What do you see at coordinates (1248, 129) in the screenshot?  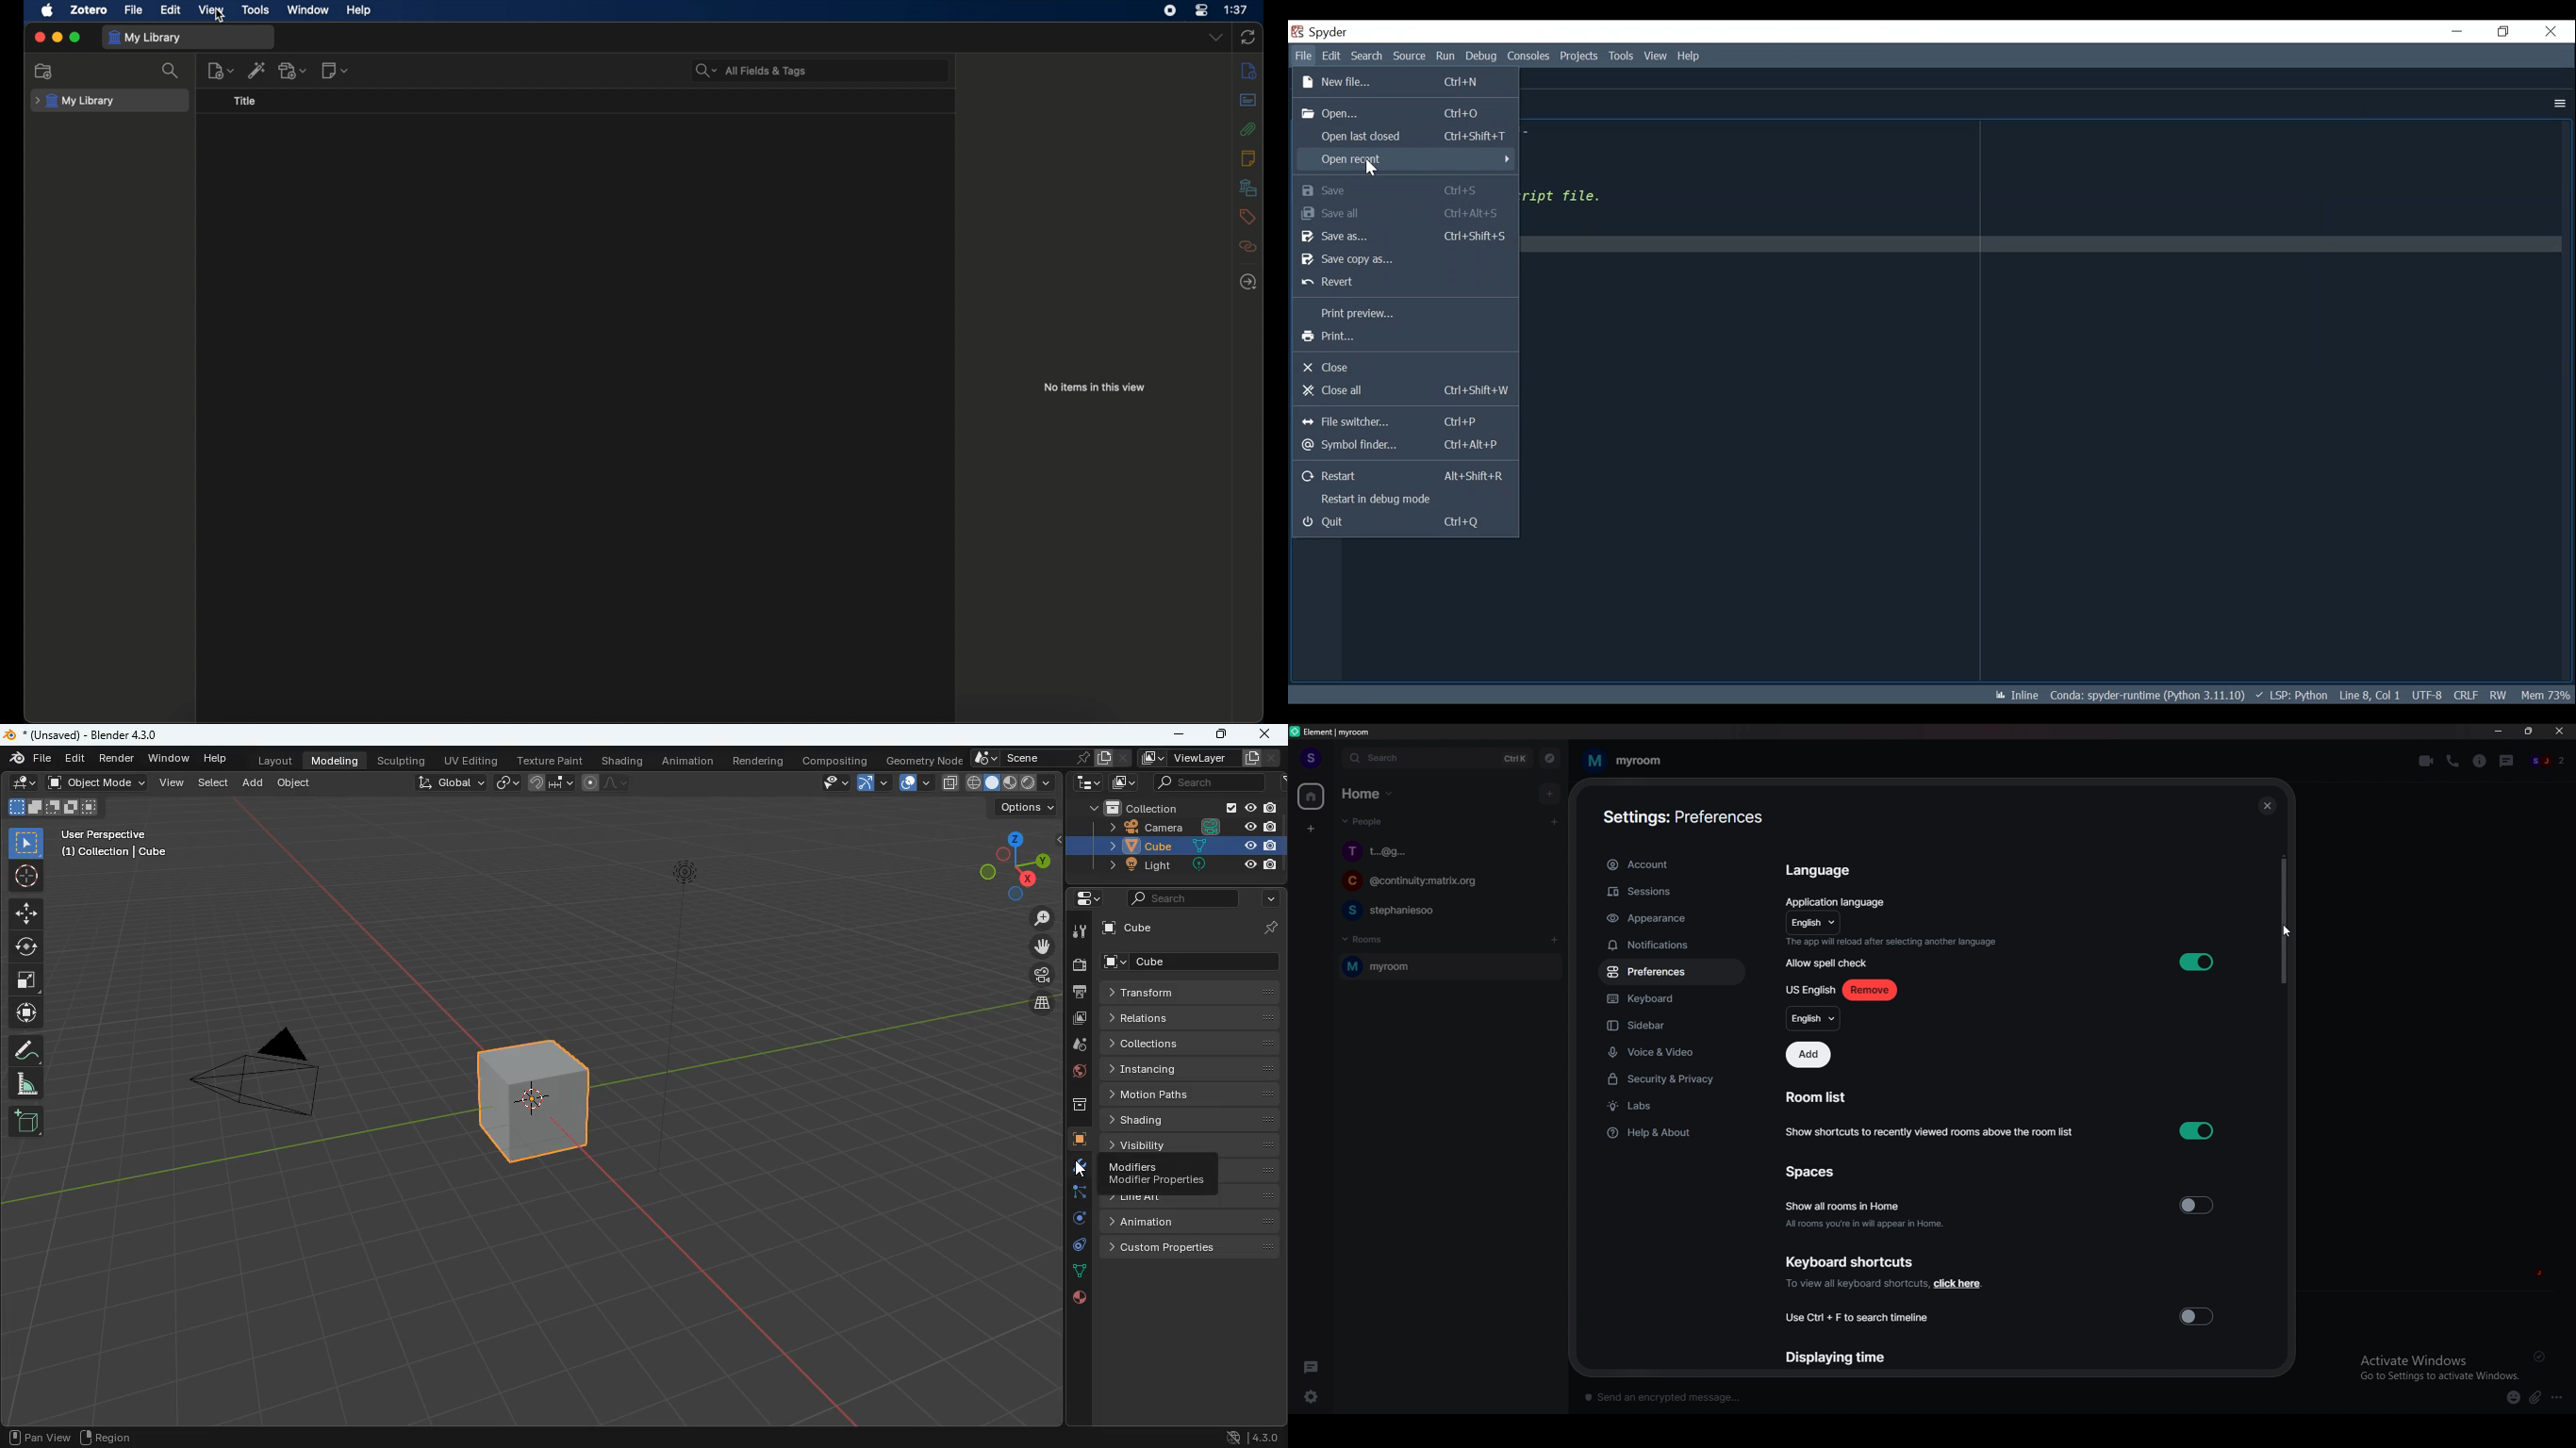 I see `attachments` at bounding box center [1248, 129].